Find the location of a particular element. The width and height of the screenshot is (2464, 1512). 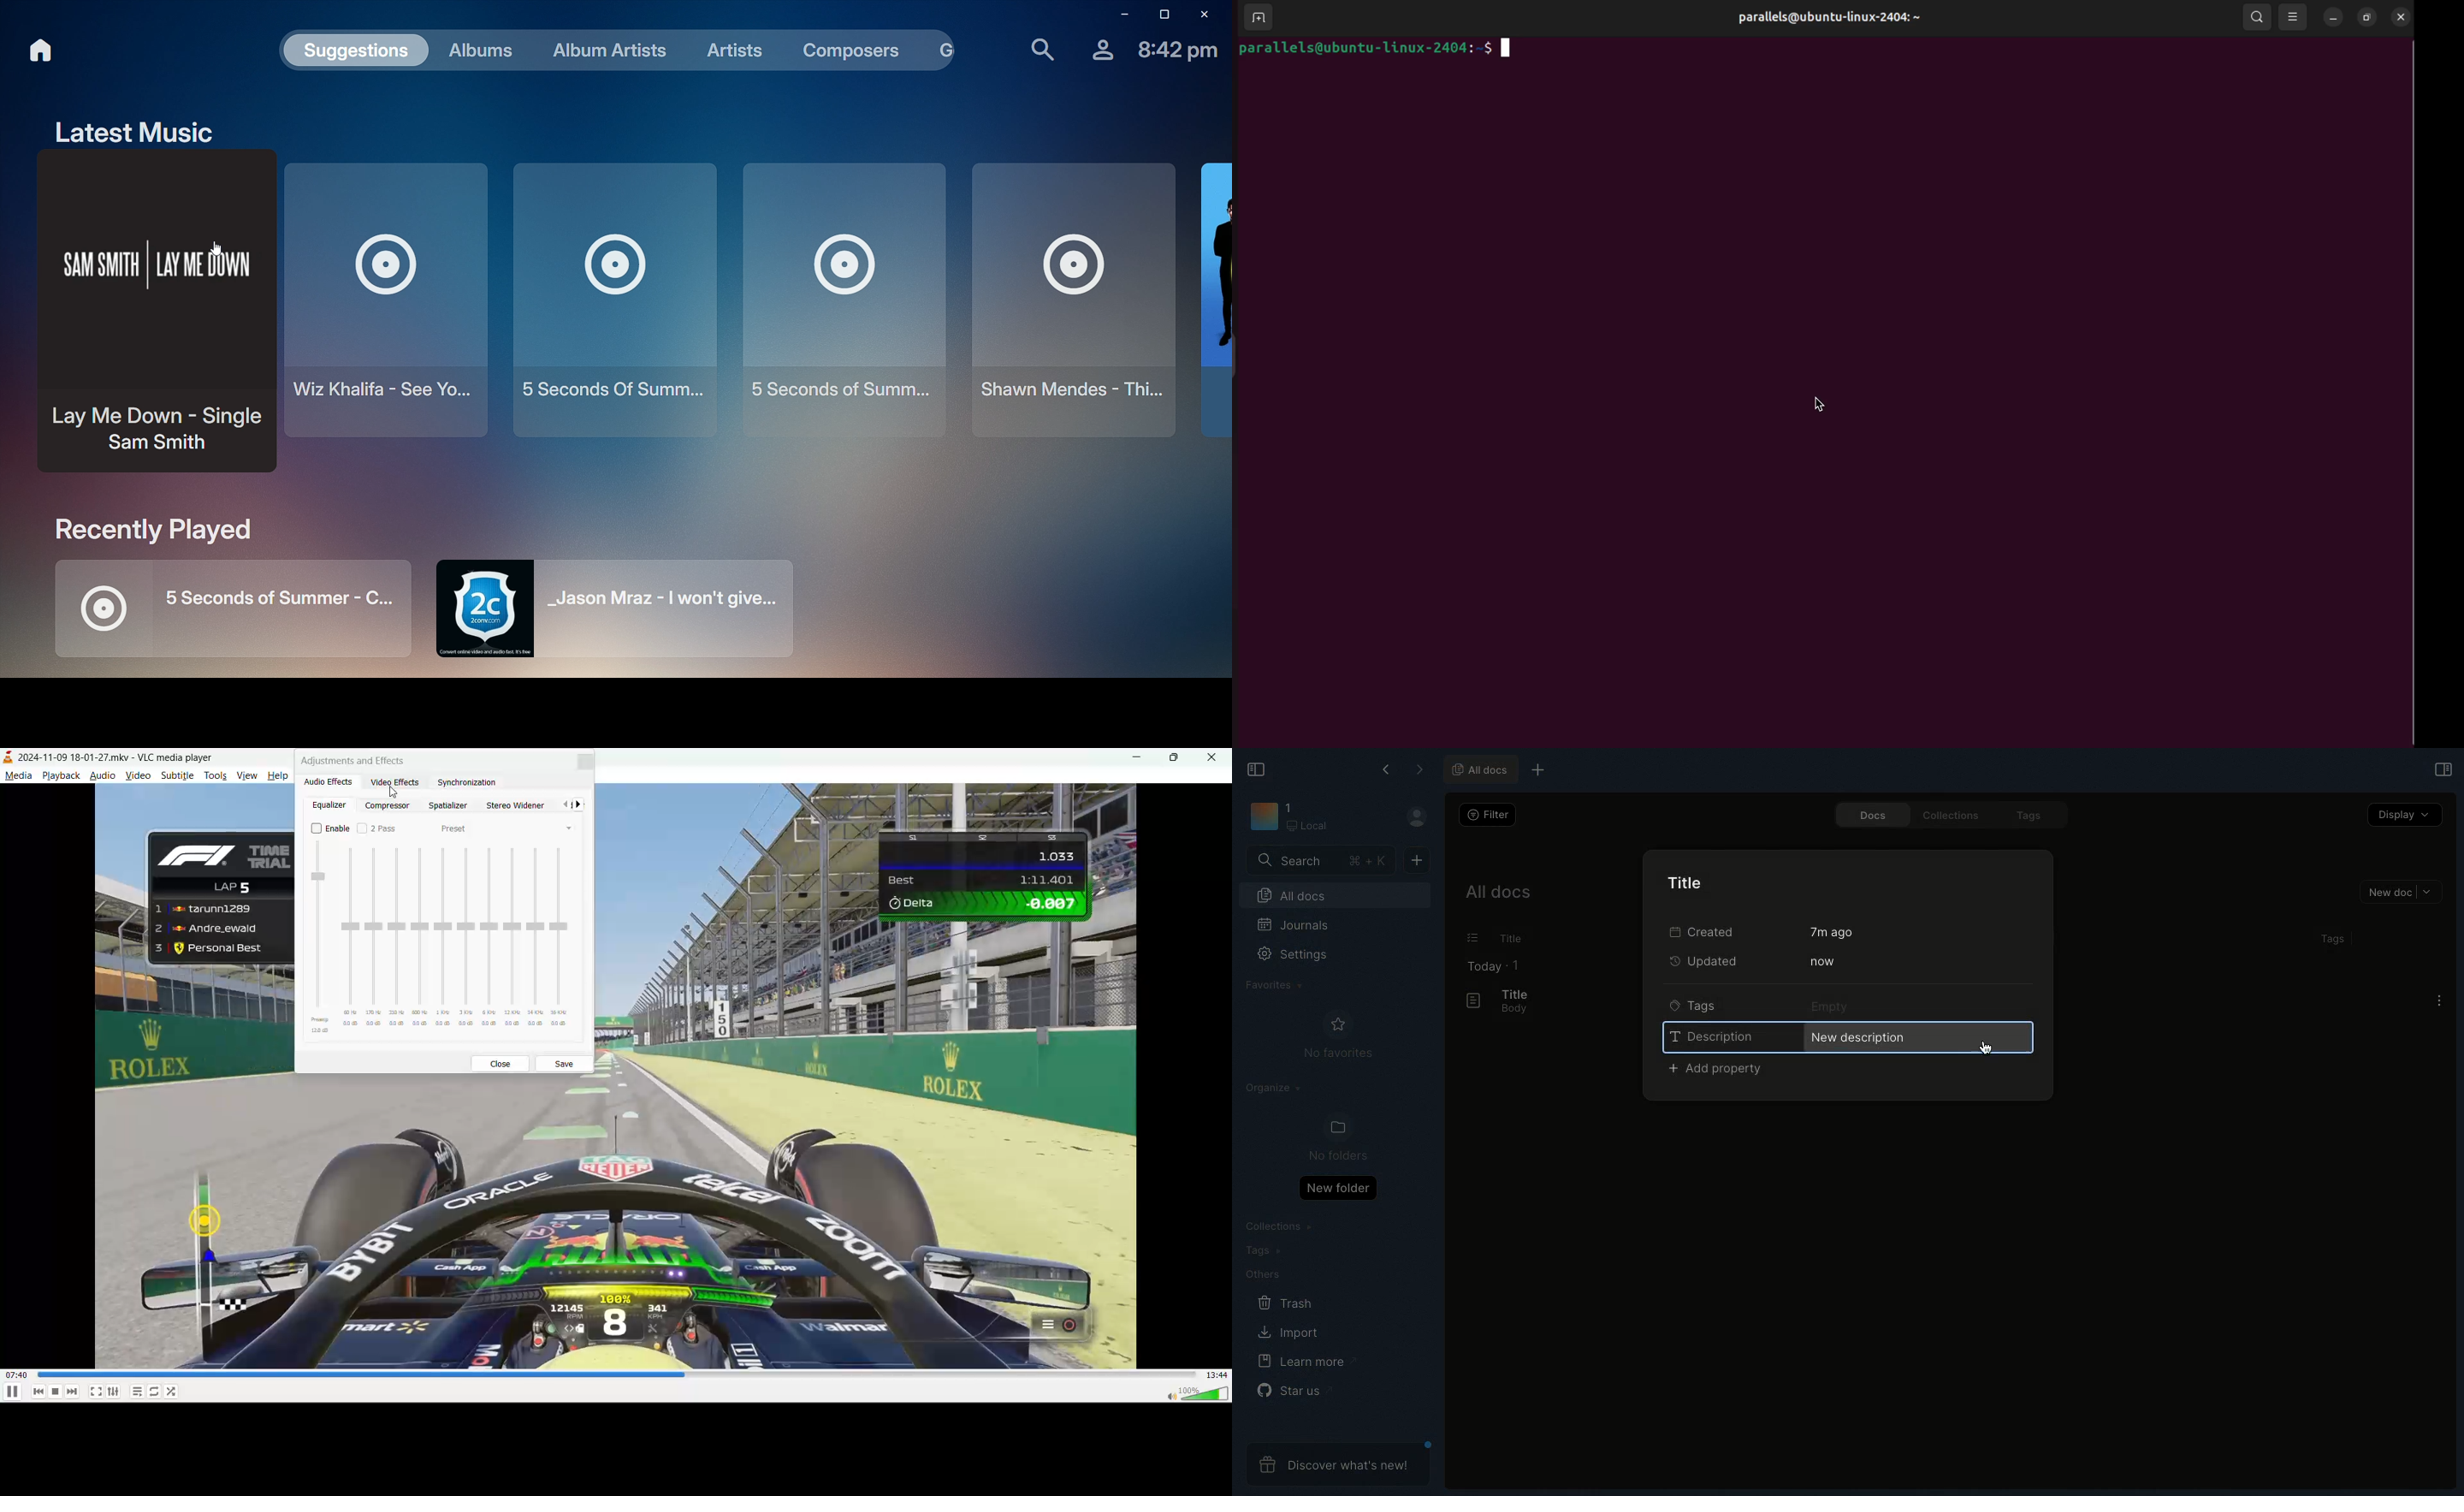

No favorites is located at coordinates (1338, 1035).